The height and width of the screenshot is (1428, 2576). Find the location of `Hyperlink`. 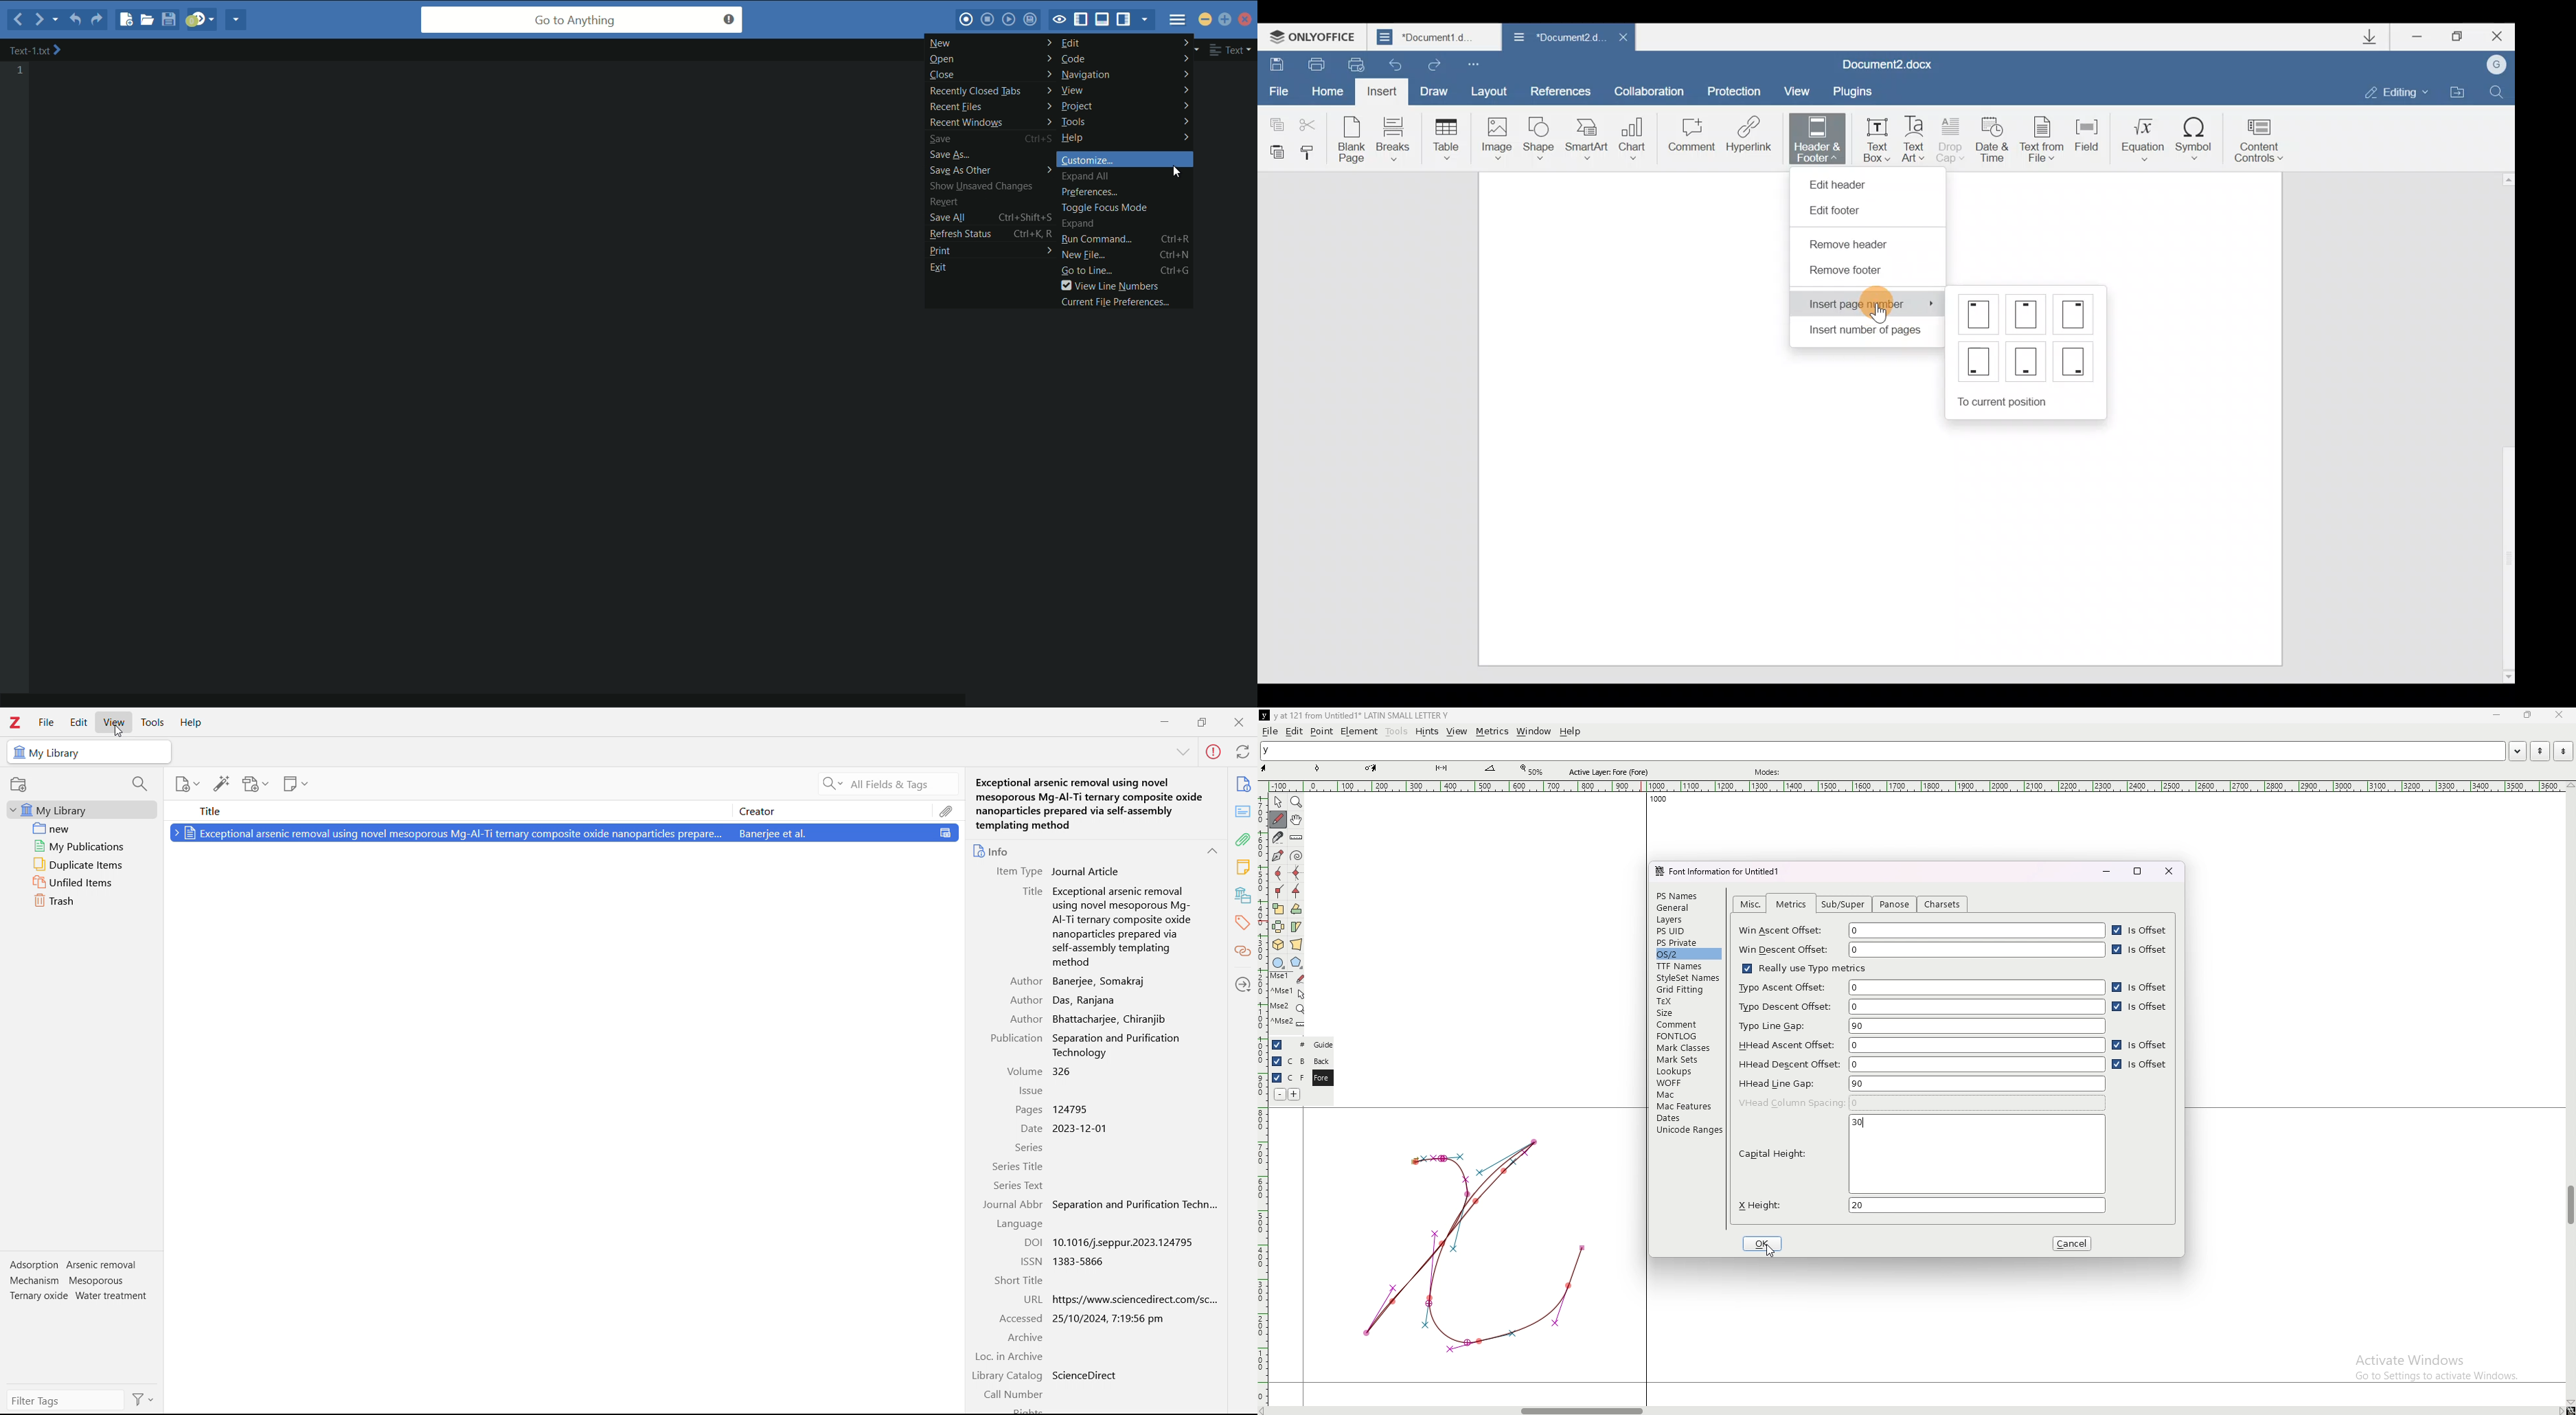

Hyperlink is located at coordinates (1750, 138).